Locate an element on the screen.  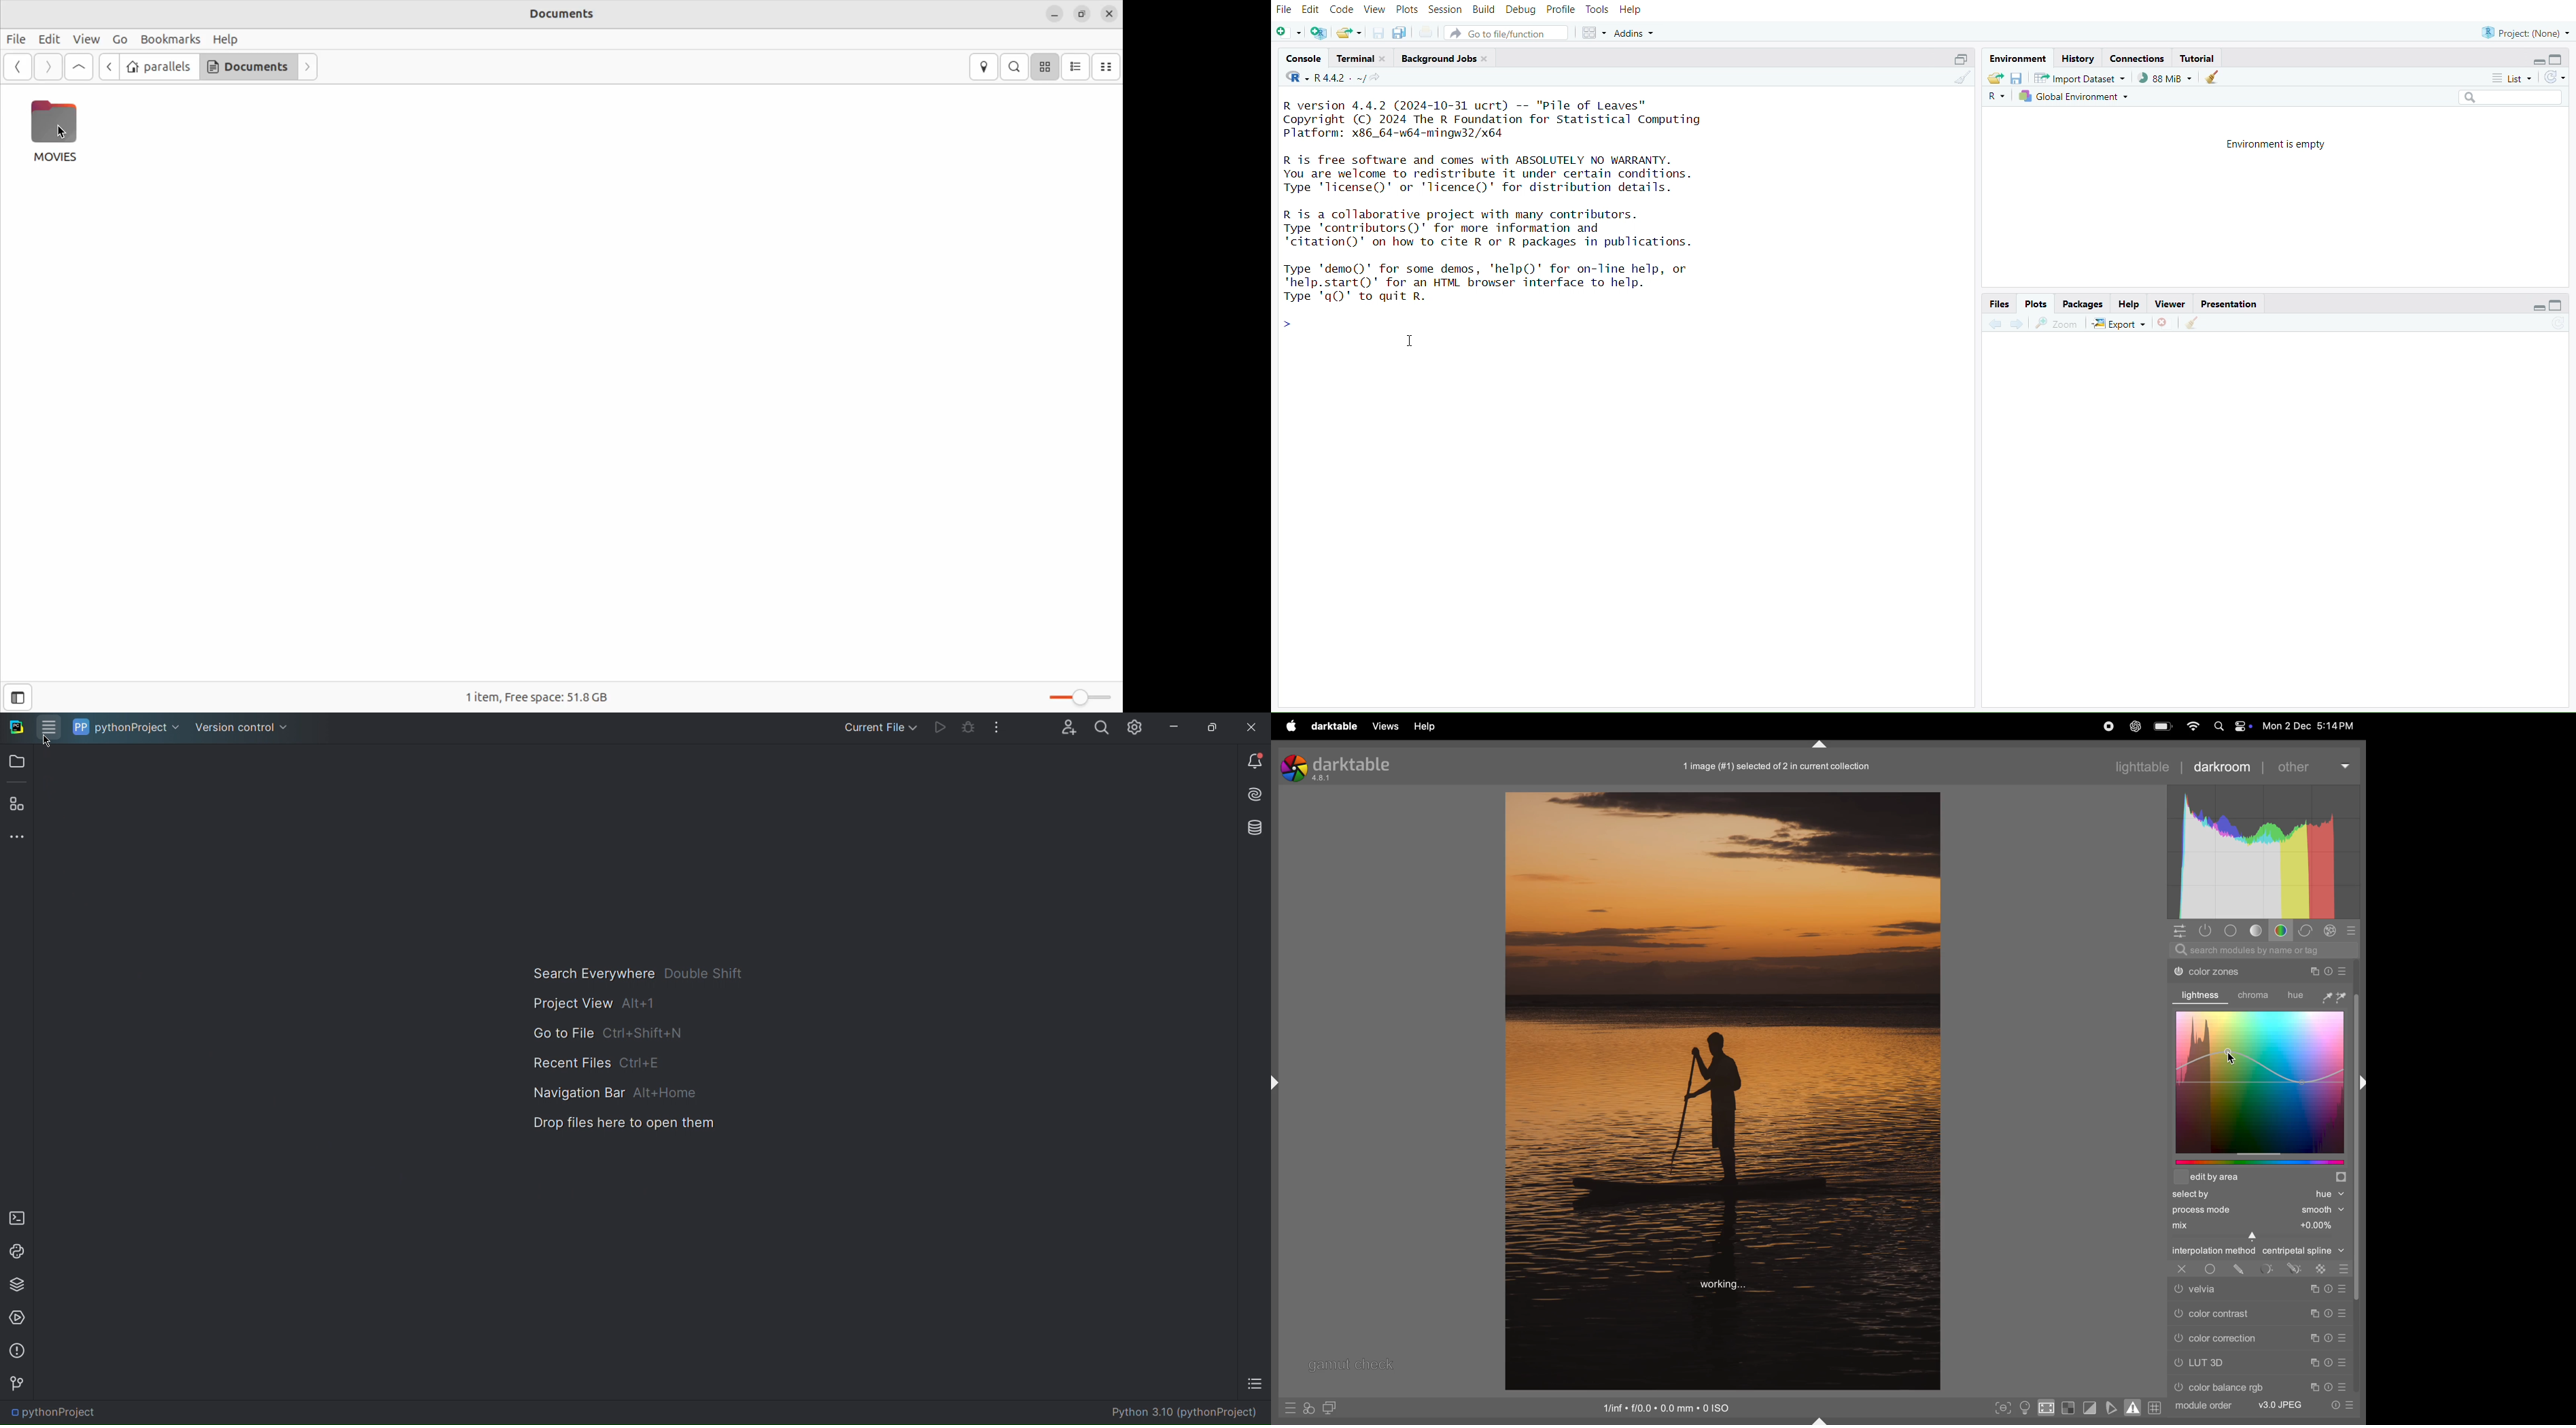
print the current file is located at coordinates (1427, 33).